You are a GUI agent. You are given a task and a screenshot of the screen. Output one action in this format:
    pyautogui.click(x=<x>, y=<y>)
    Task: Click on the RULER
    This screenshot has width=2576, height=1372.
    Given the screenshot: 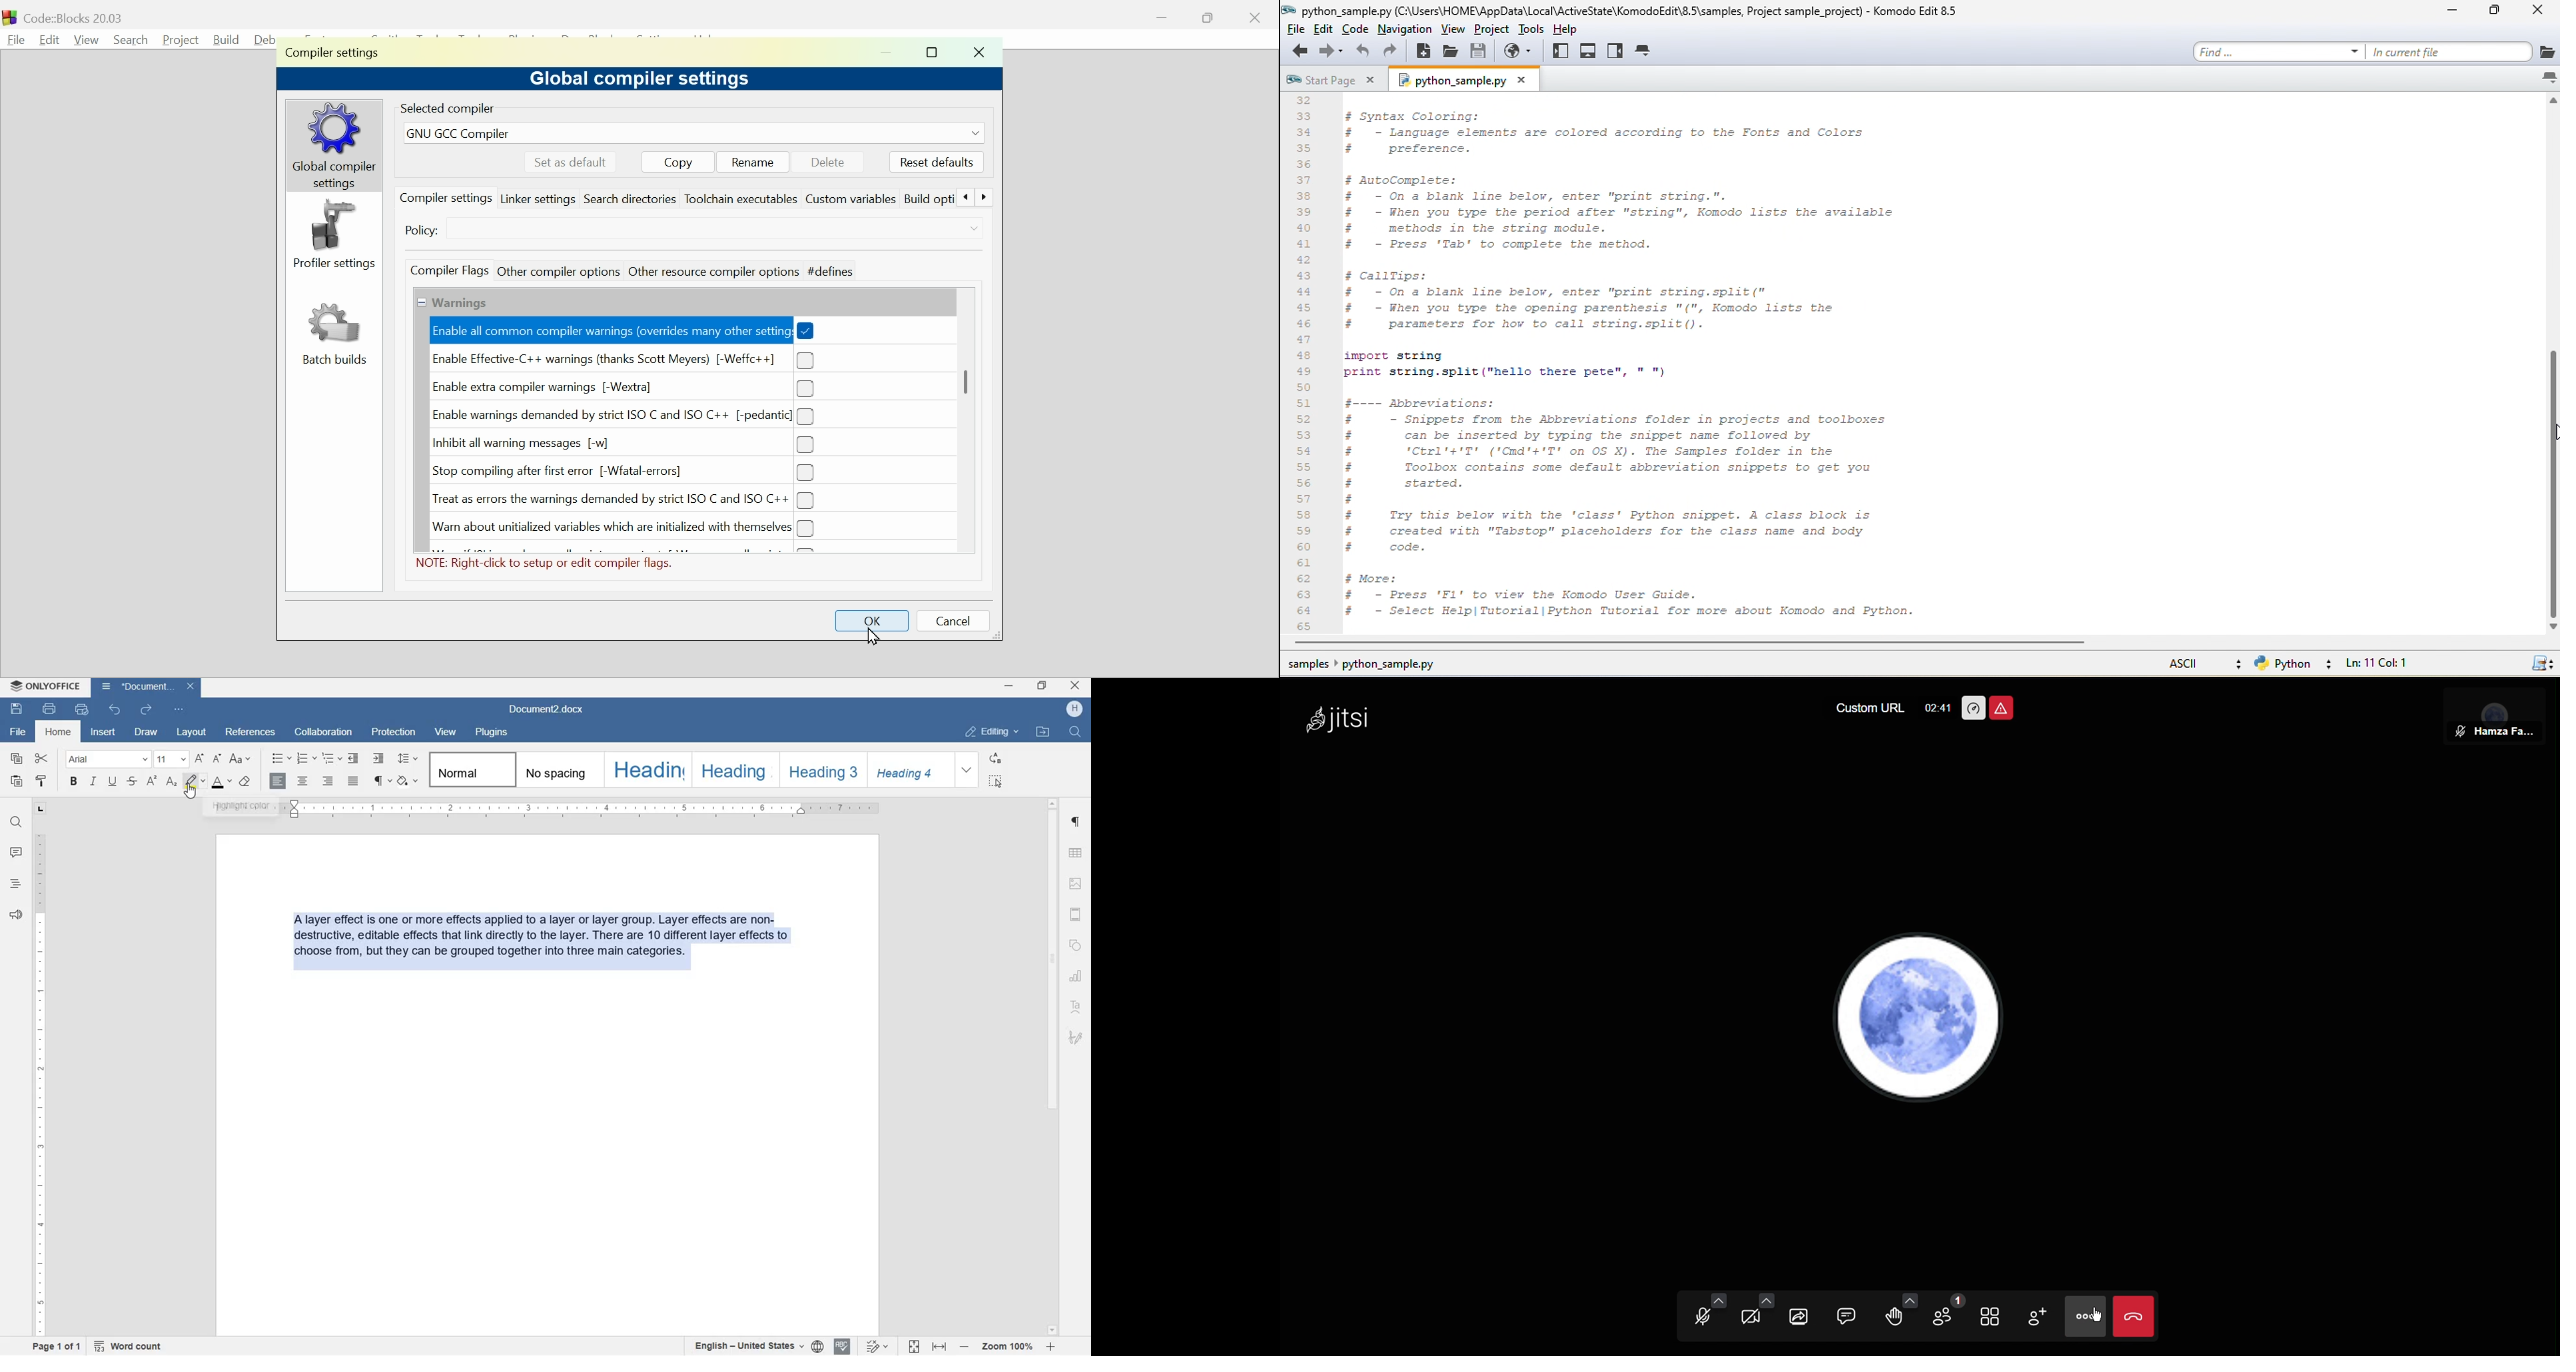 What is the action you would take?
    pyautogui.click(x=38, y=1083)
    